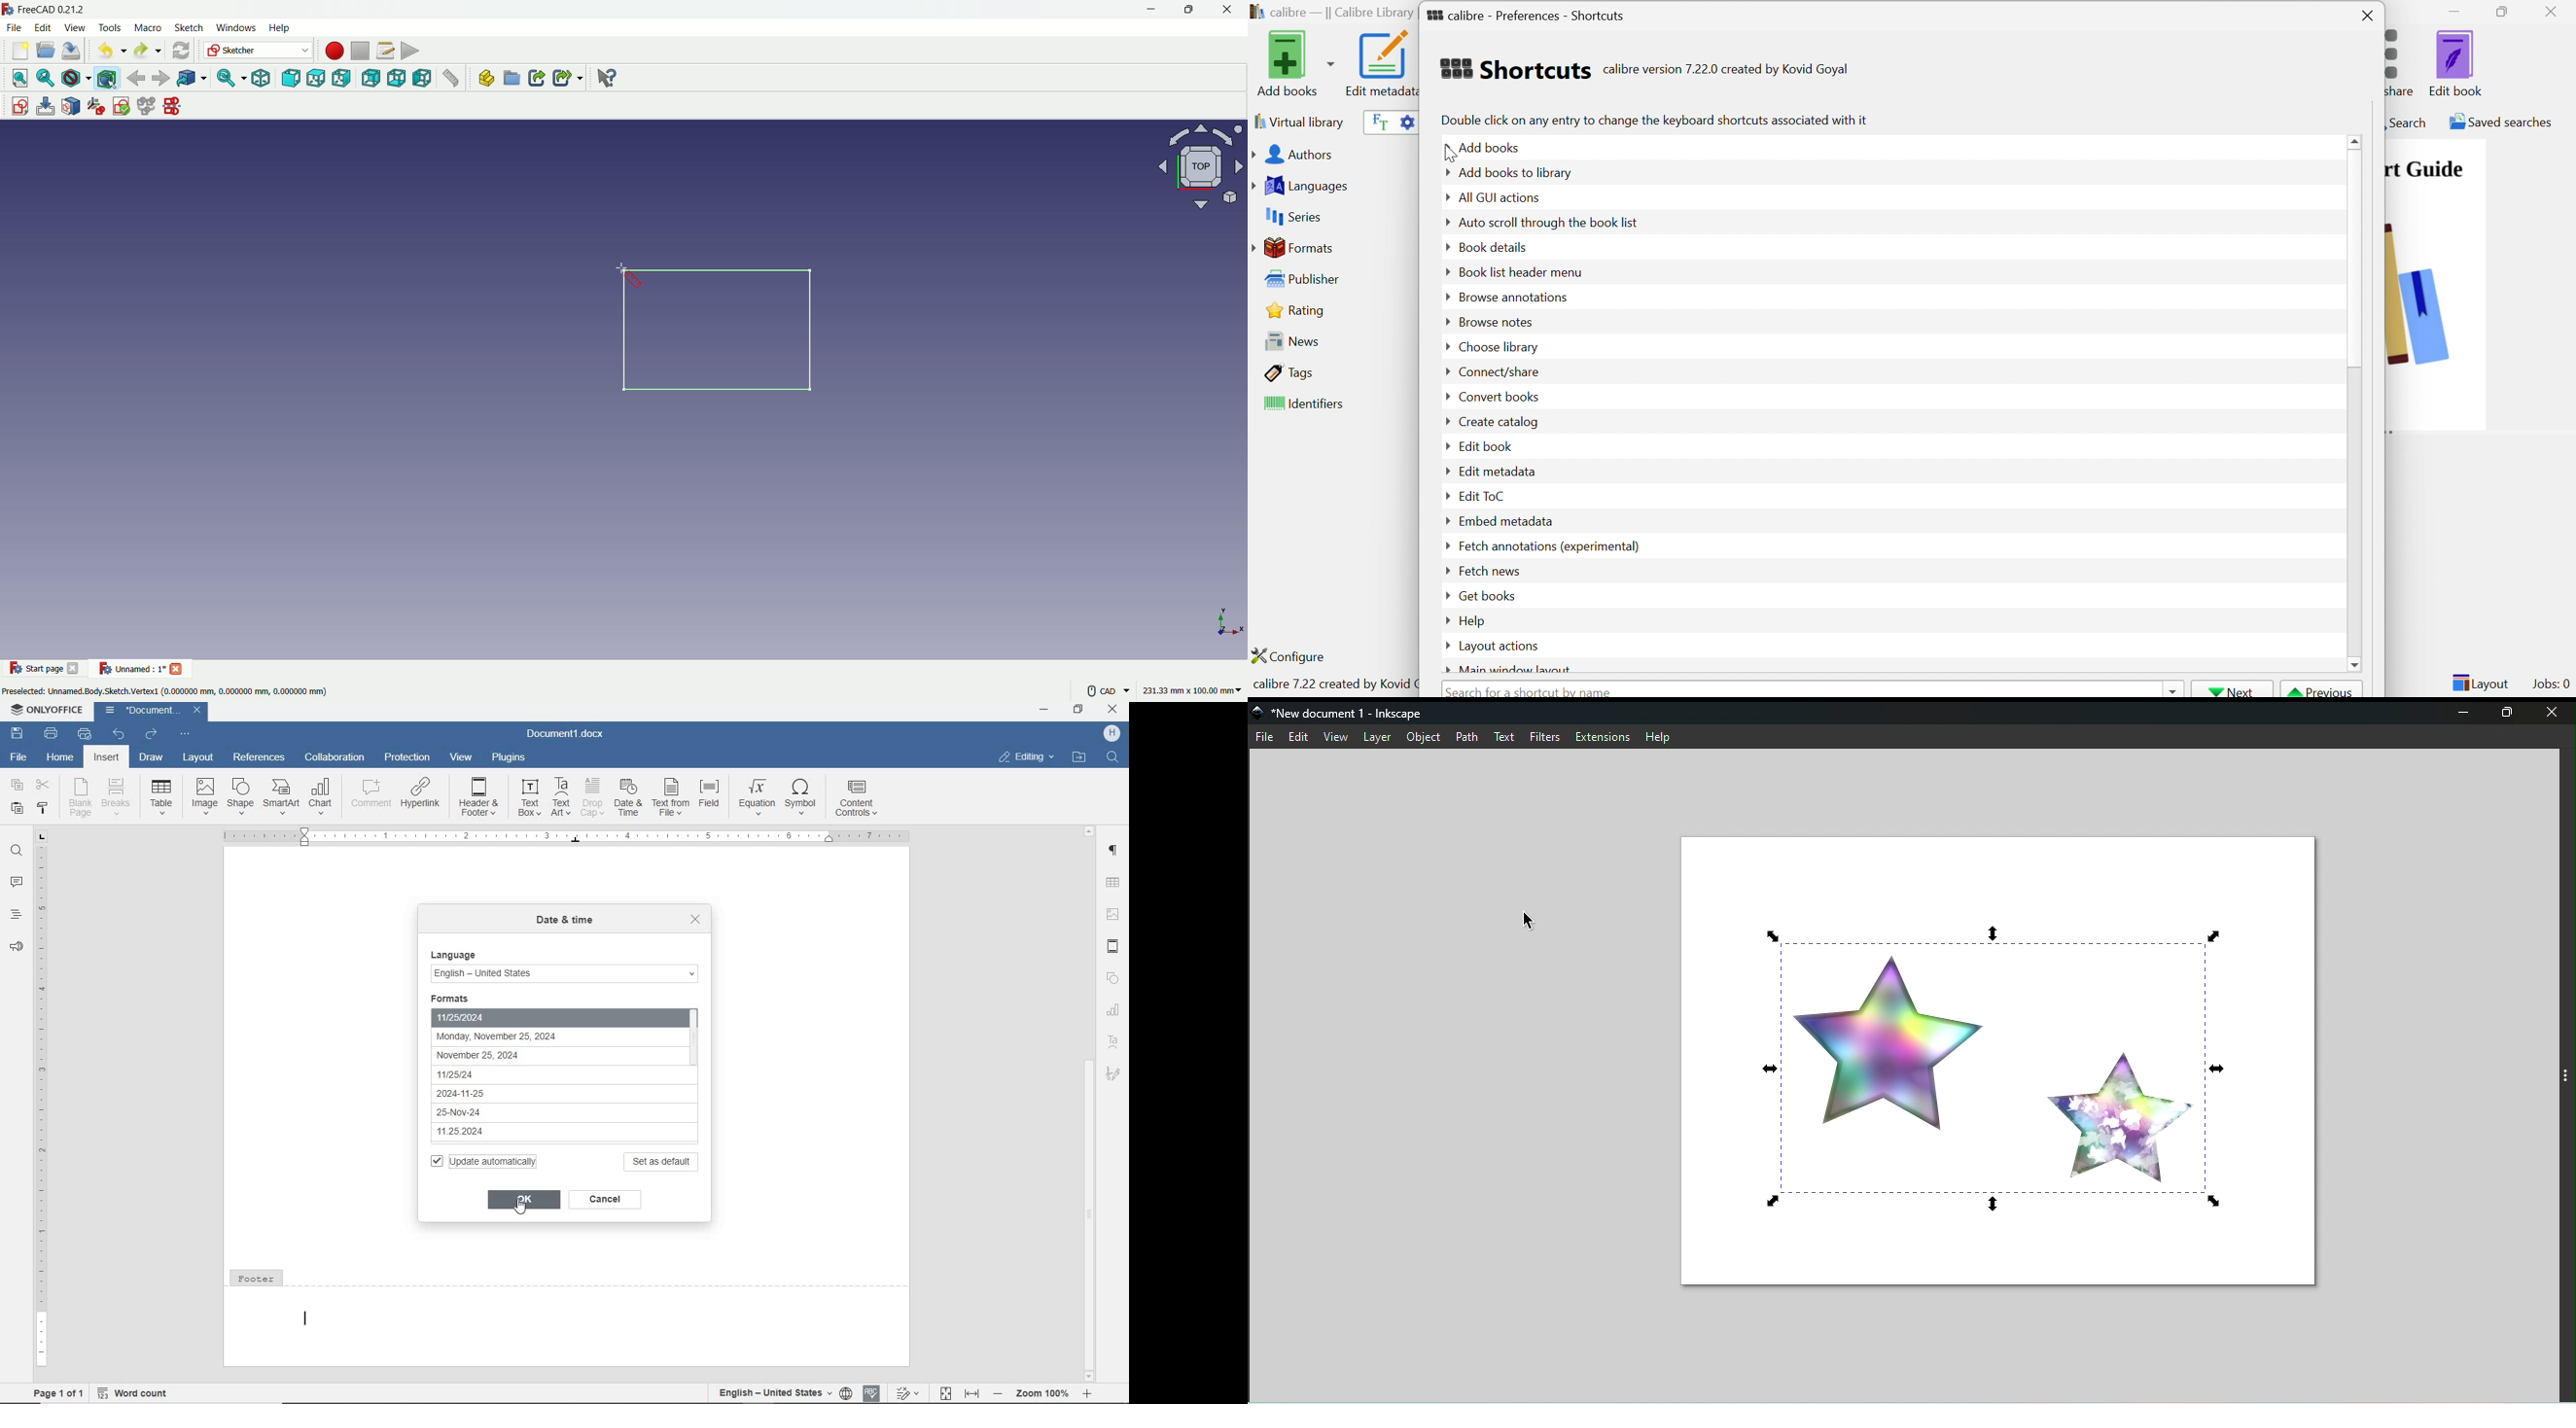 Image resolution: width=2576 pixels, height=1428 pixels. Describe the element at coordinates (1377, 121) in the screenshot. I see `Search the full text of all books in the library, not just their metadata` at that location.